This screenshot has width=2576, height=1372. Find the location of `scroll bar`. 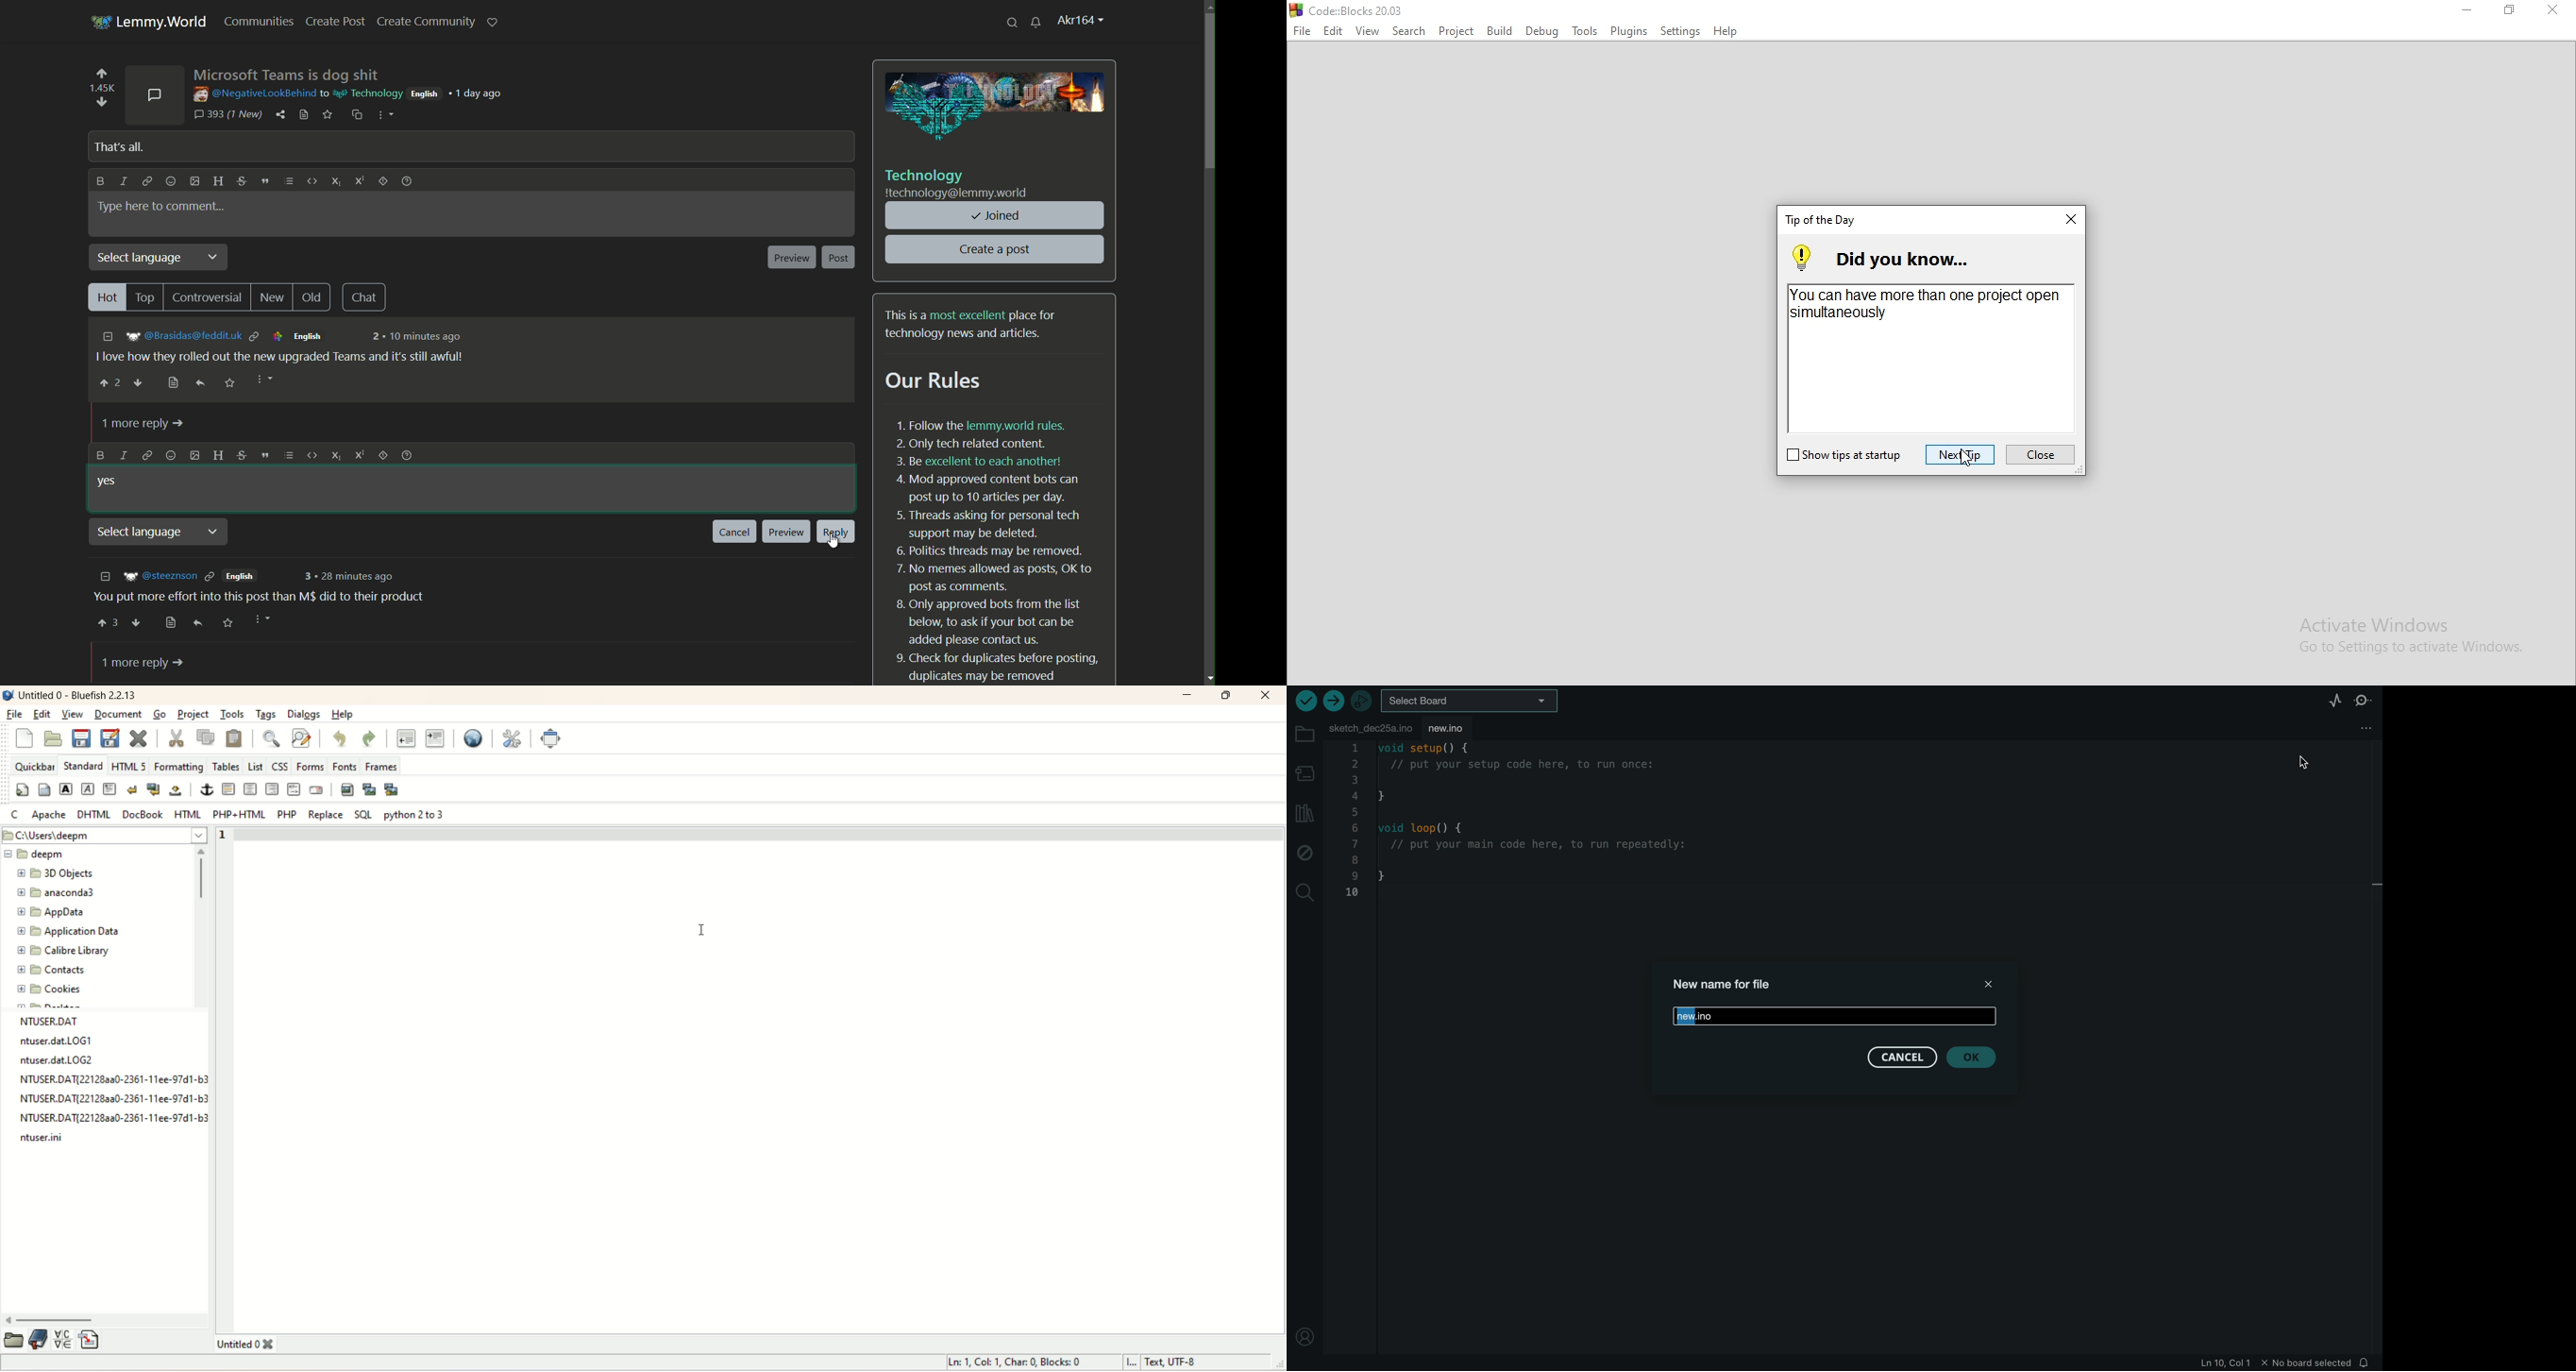

scroll bar is located at coordinates (1210, 104).